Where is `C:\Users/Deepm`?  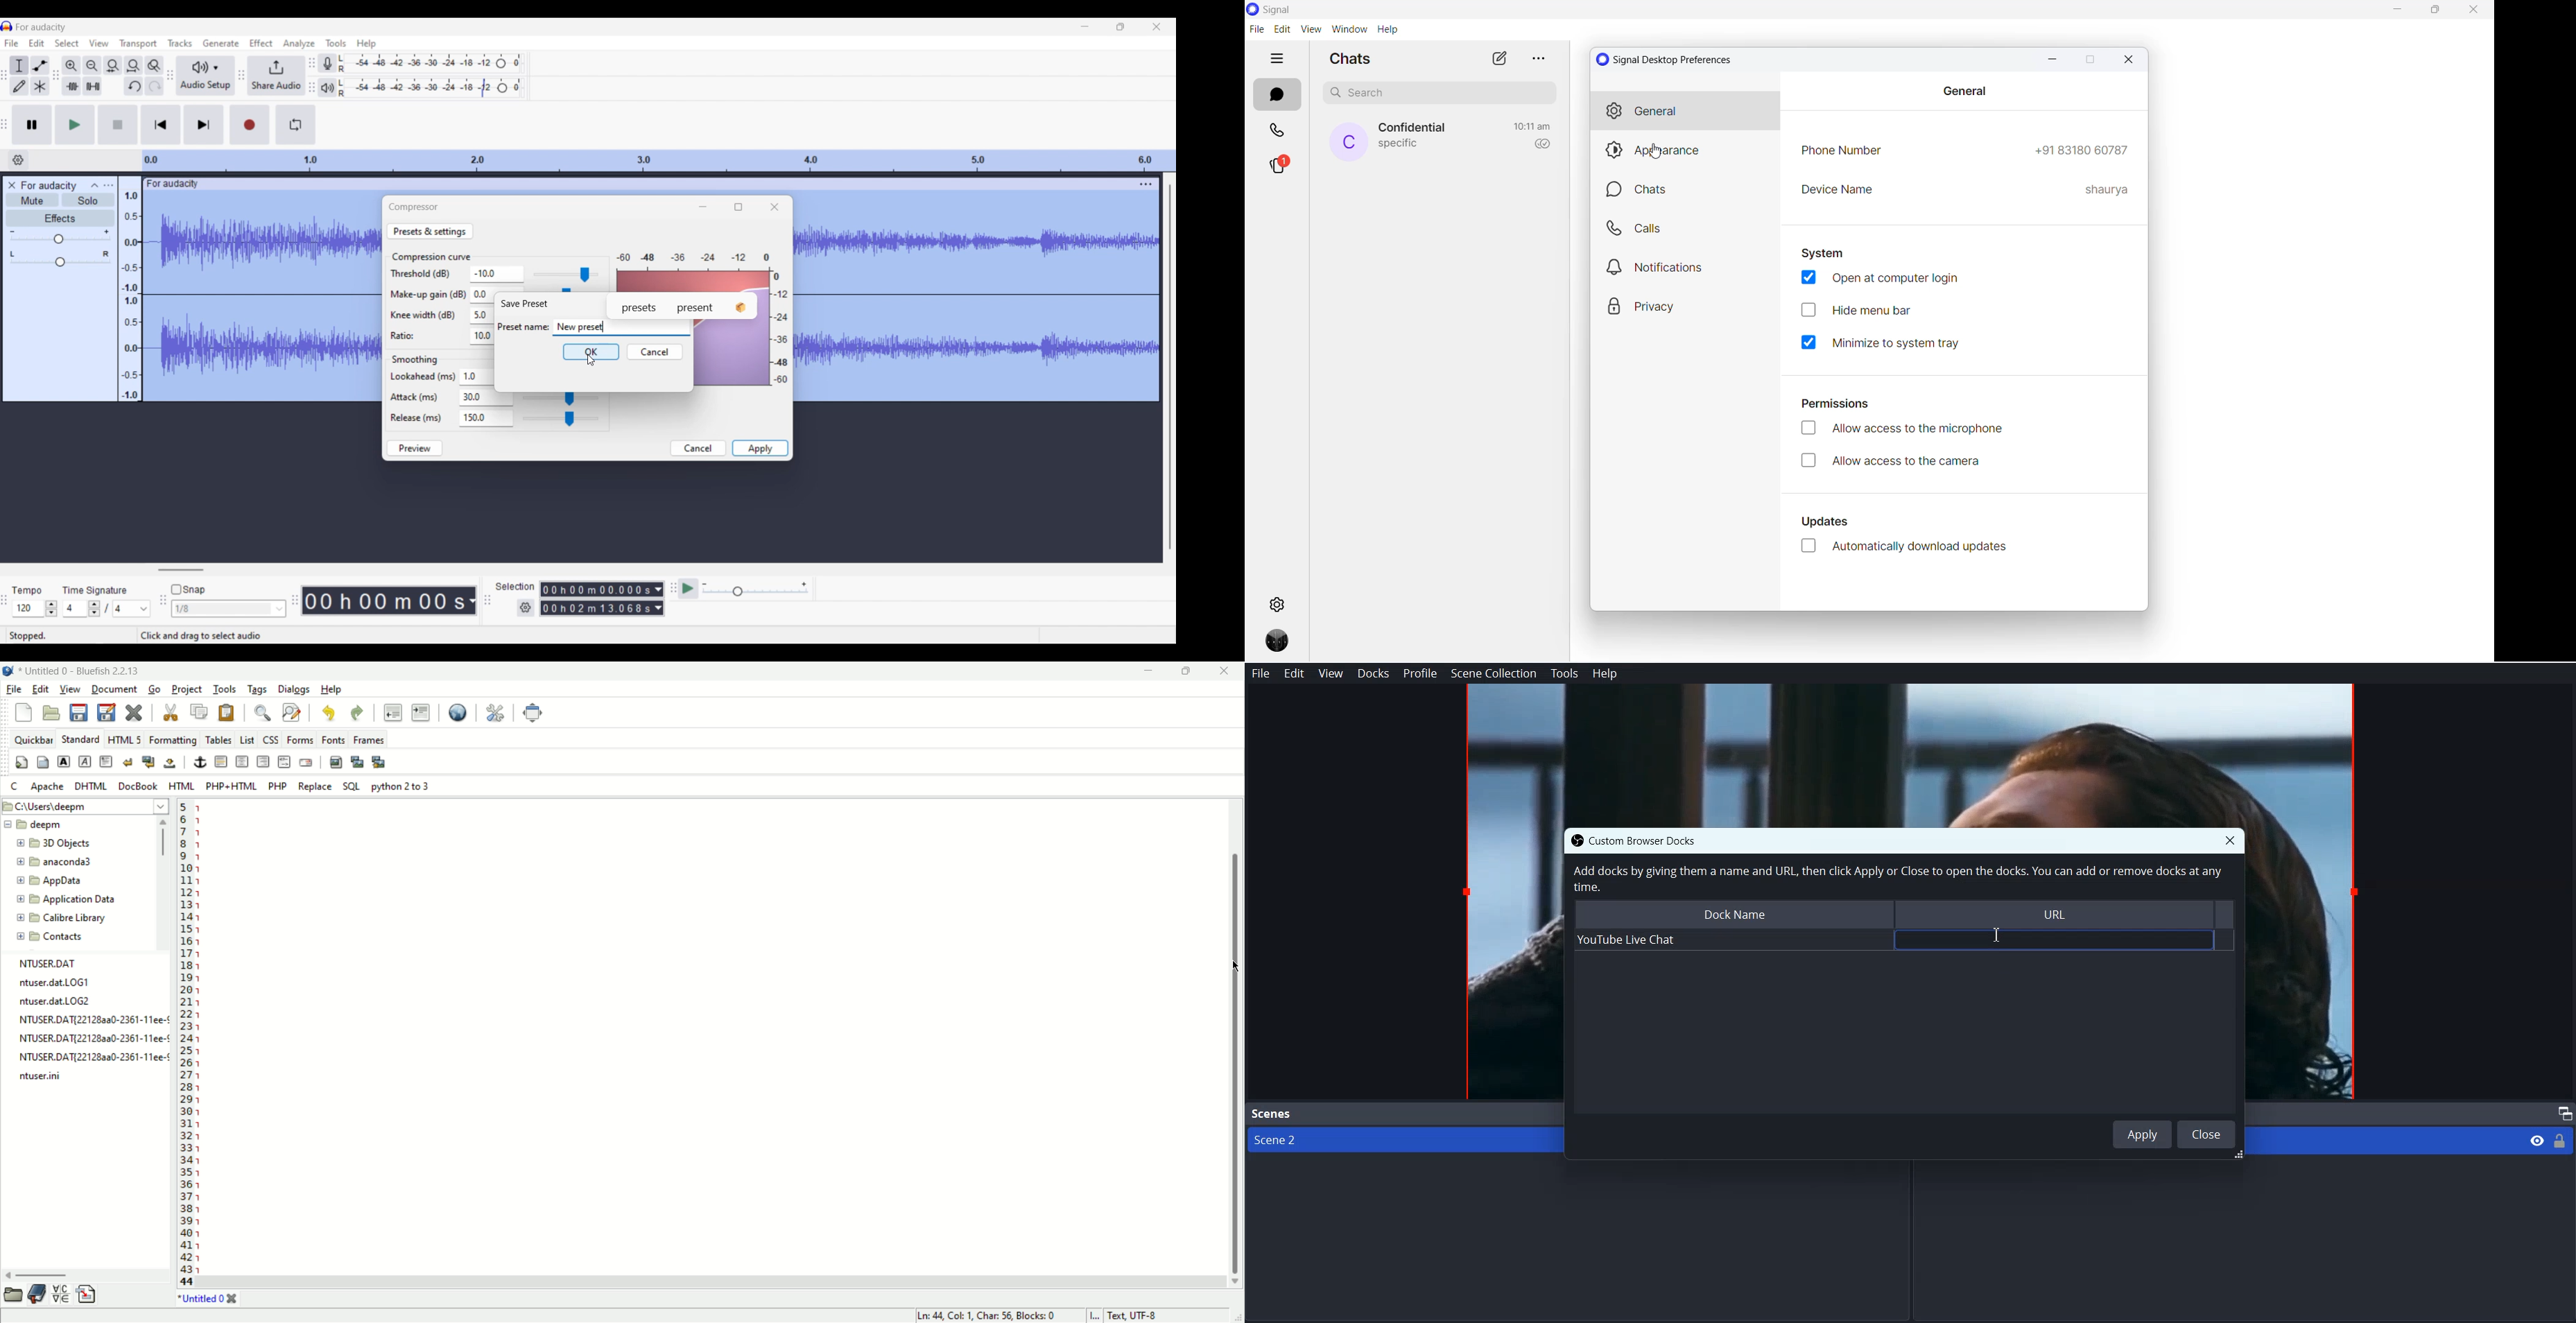
C:\Users/Deepm is located at coordinates (83, 805).